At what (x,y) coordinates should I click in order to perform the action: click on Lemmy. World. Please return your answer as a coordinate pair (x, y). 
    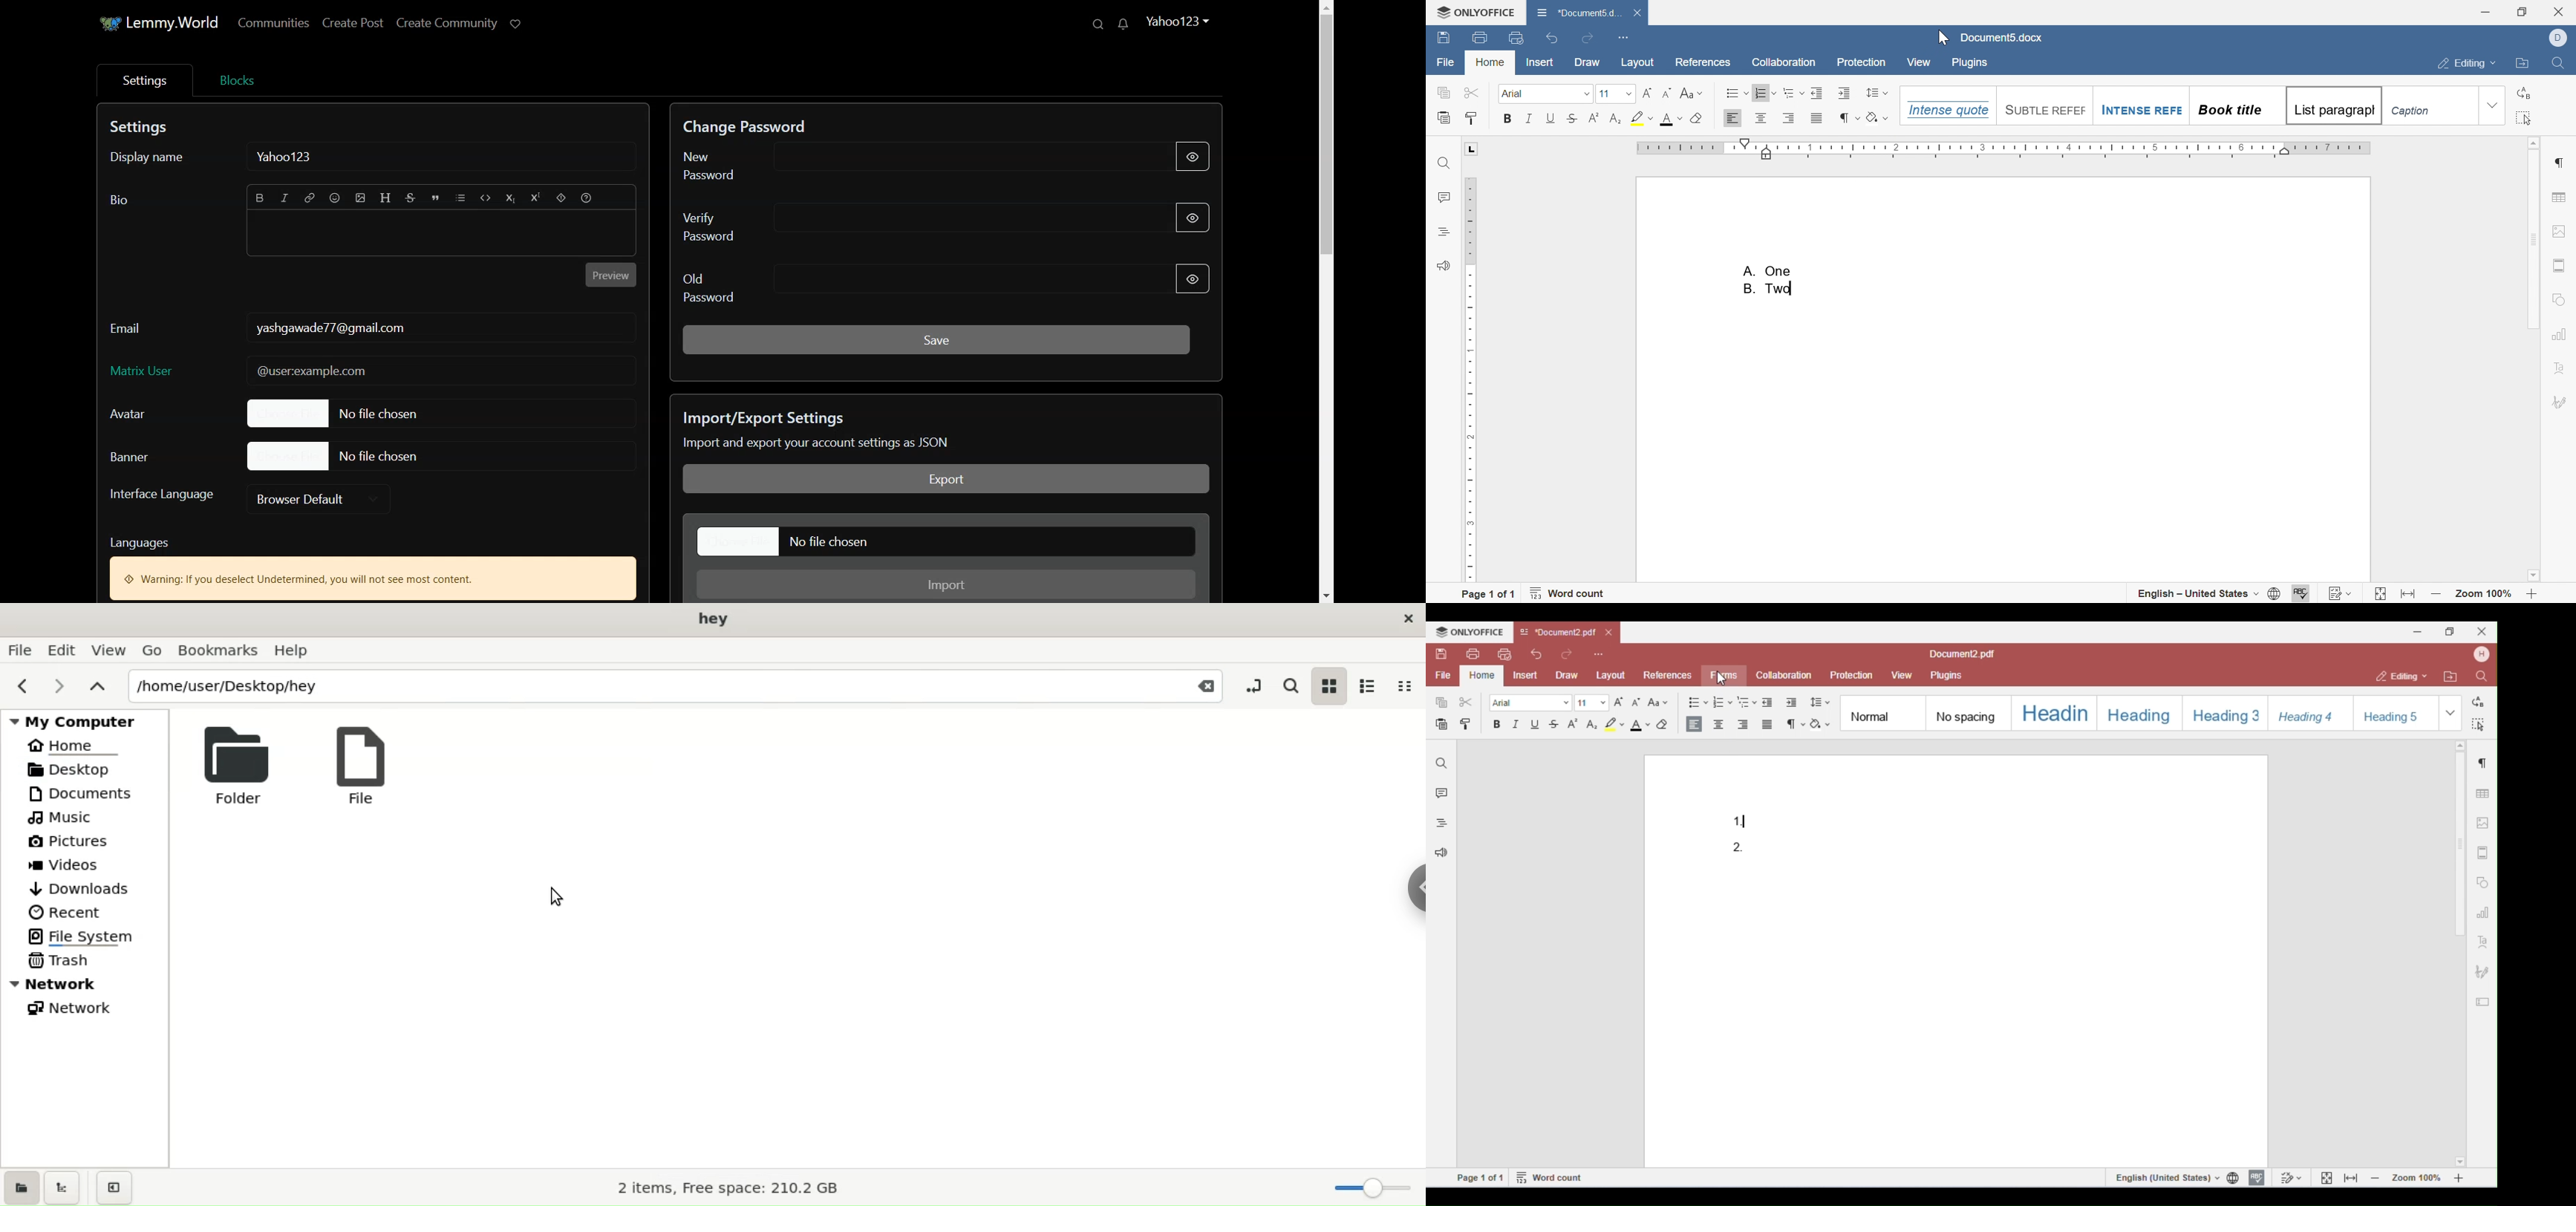
    Looking at the image, I should click on (149, 24).